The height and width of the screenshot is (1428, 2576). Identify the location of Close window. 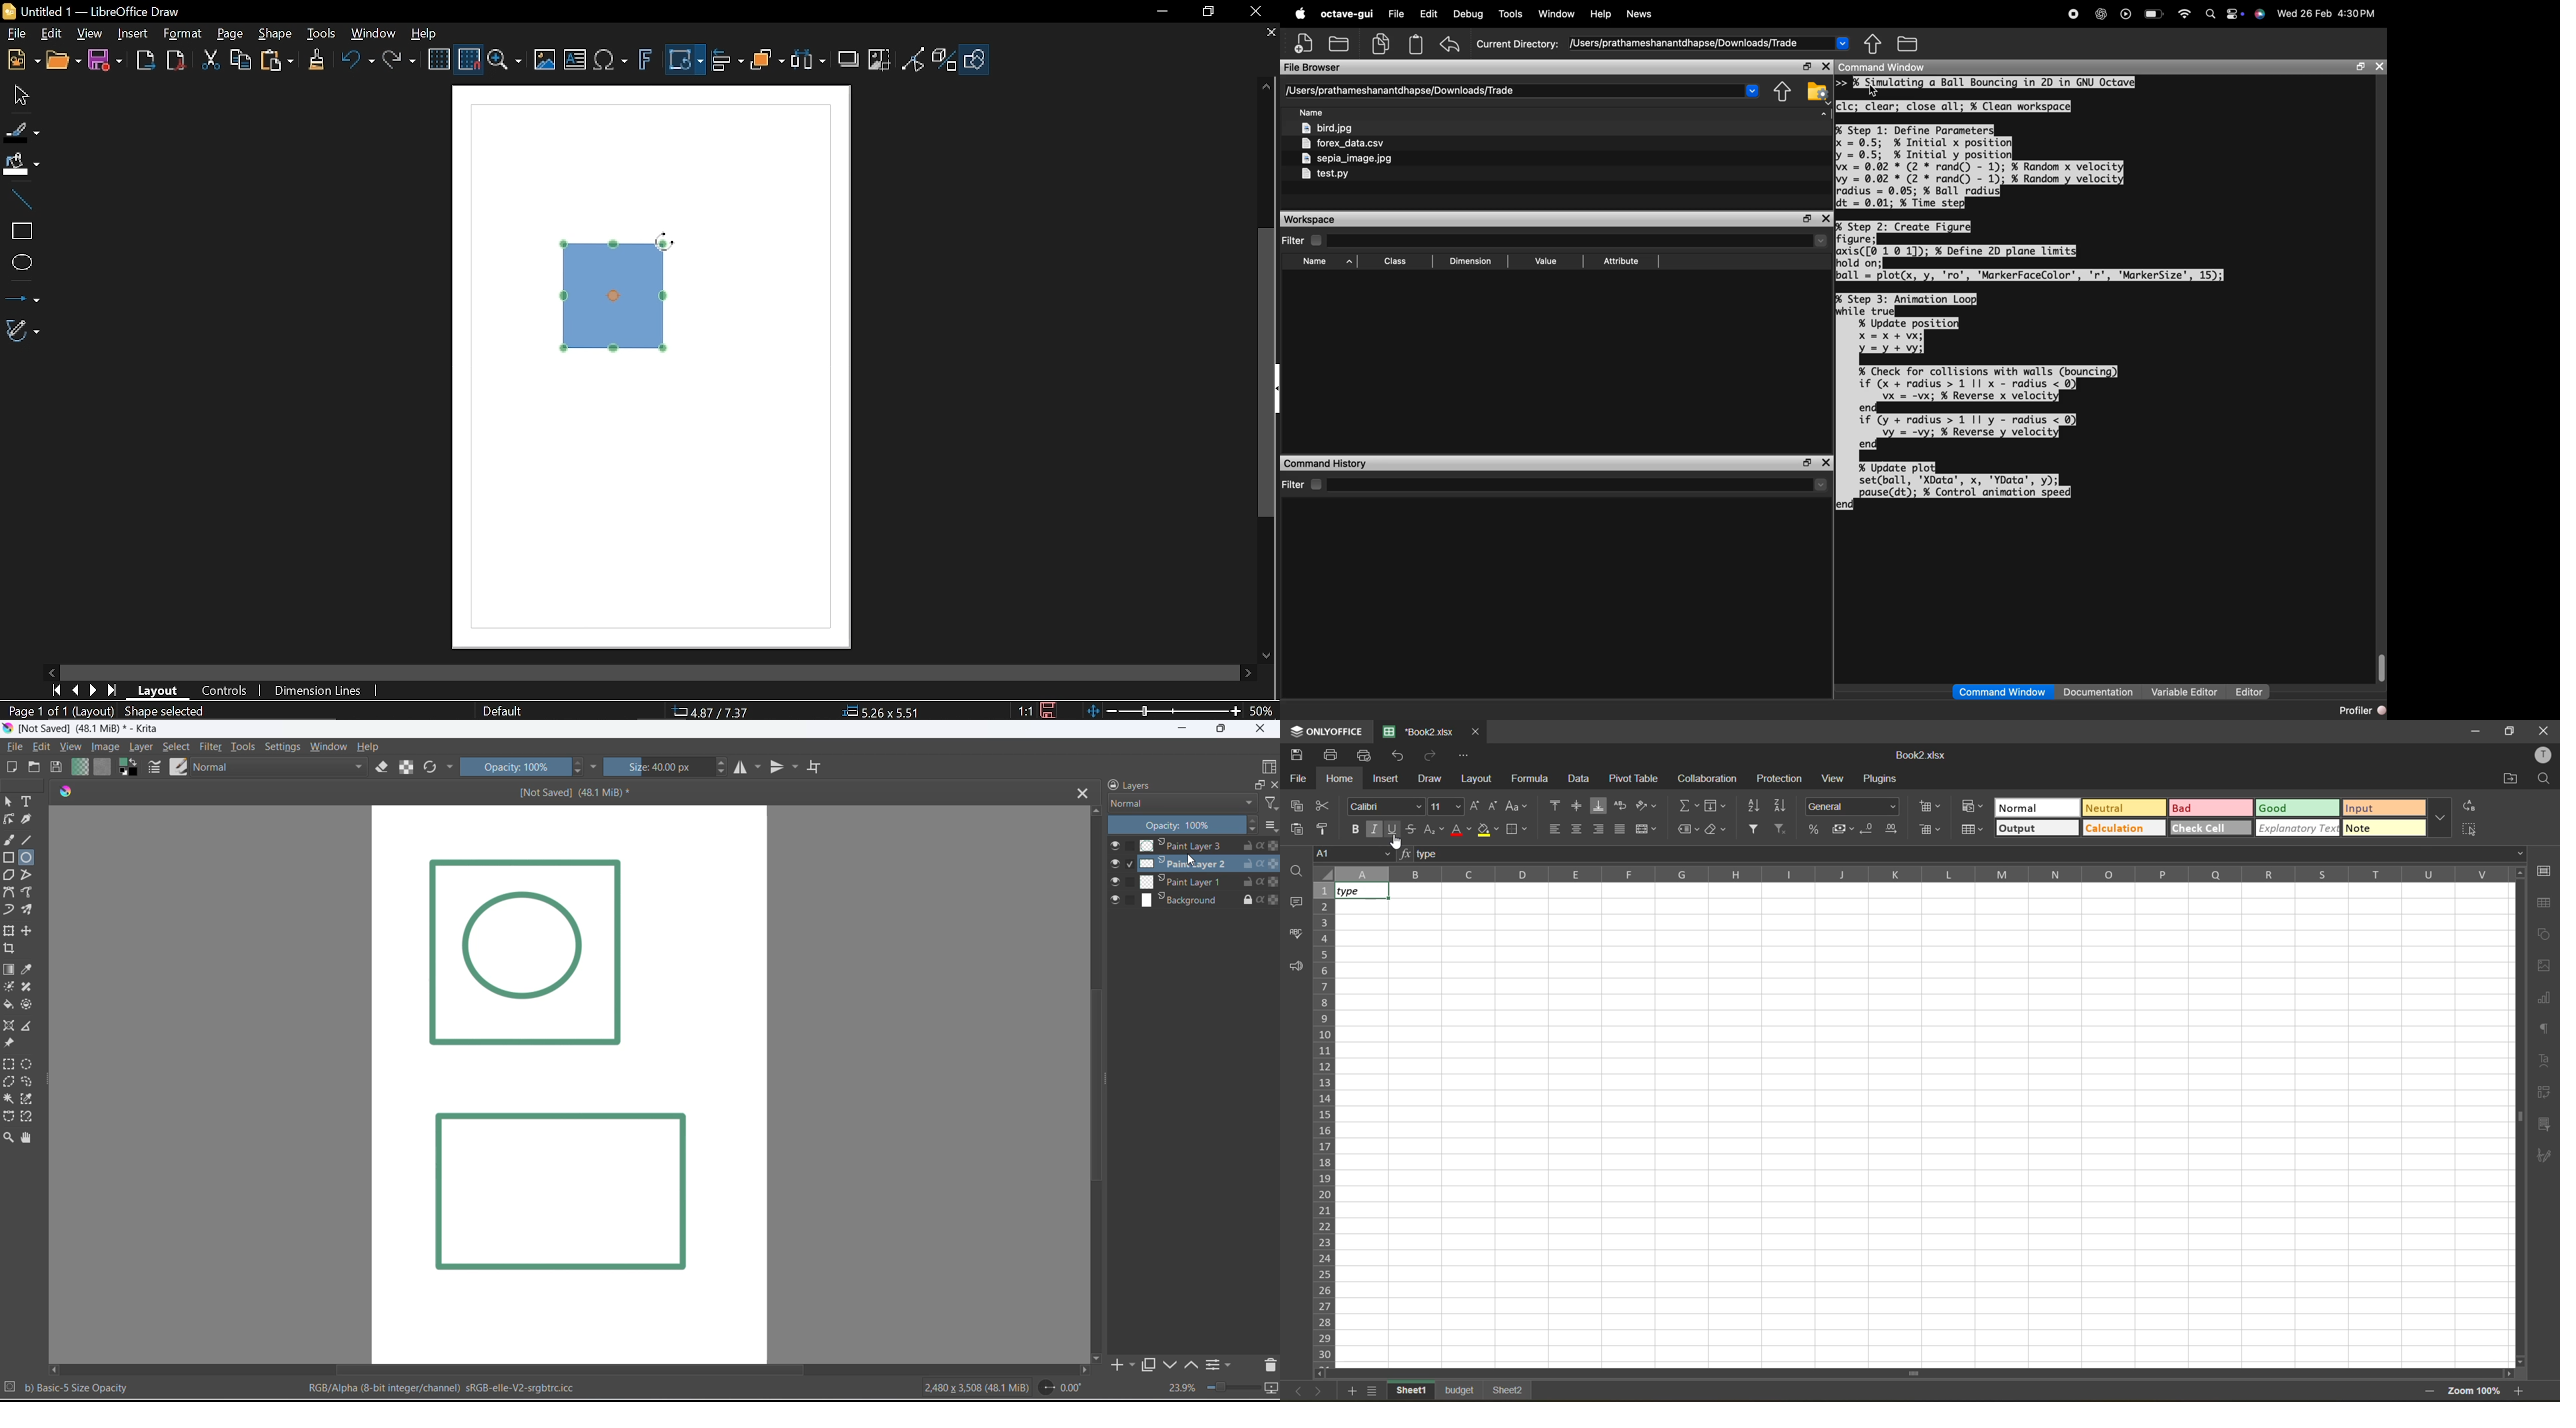
(1255, 12).